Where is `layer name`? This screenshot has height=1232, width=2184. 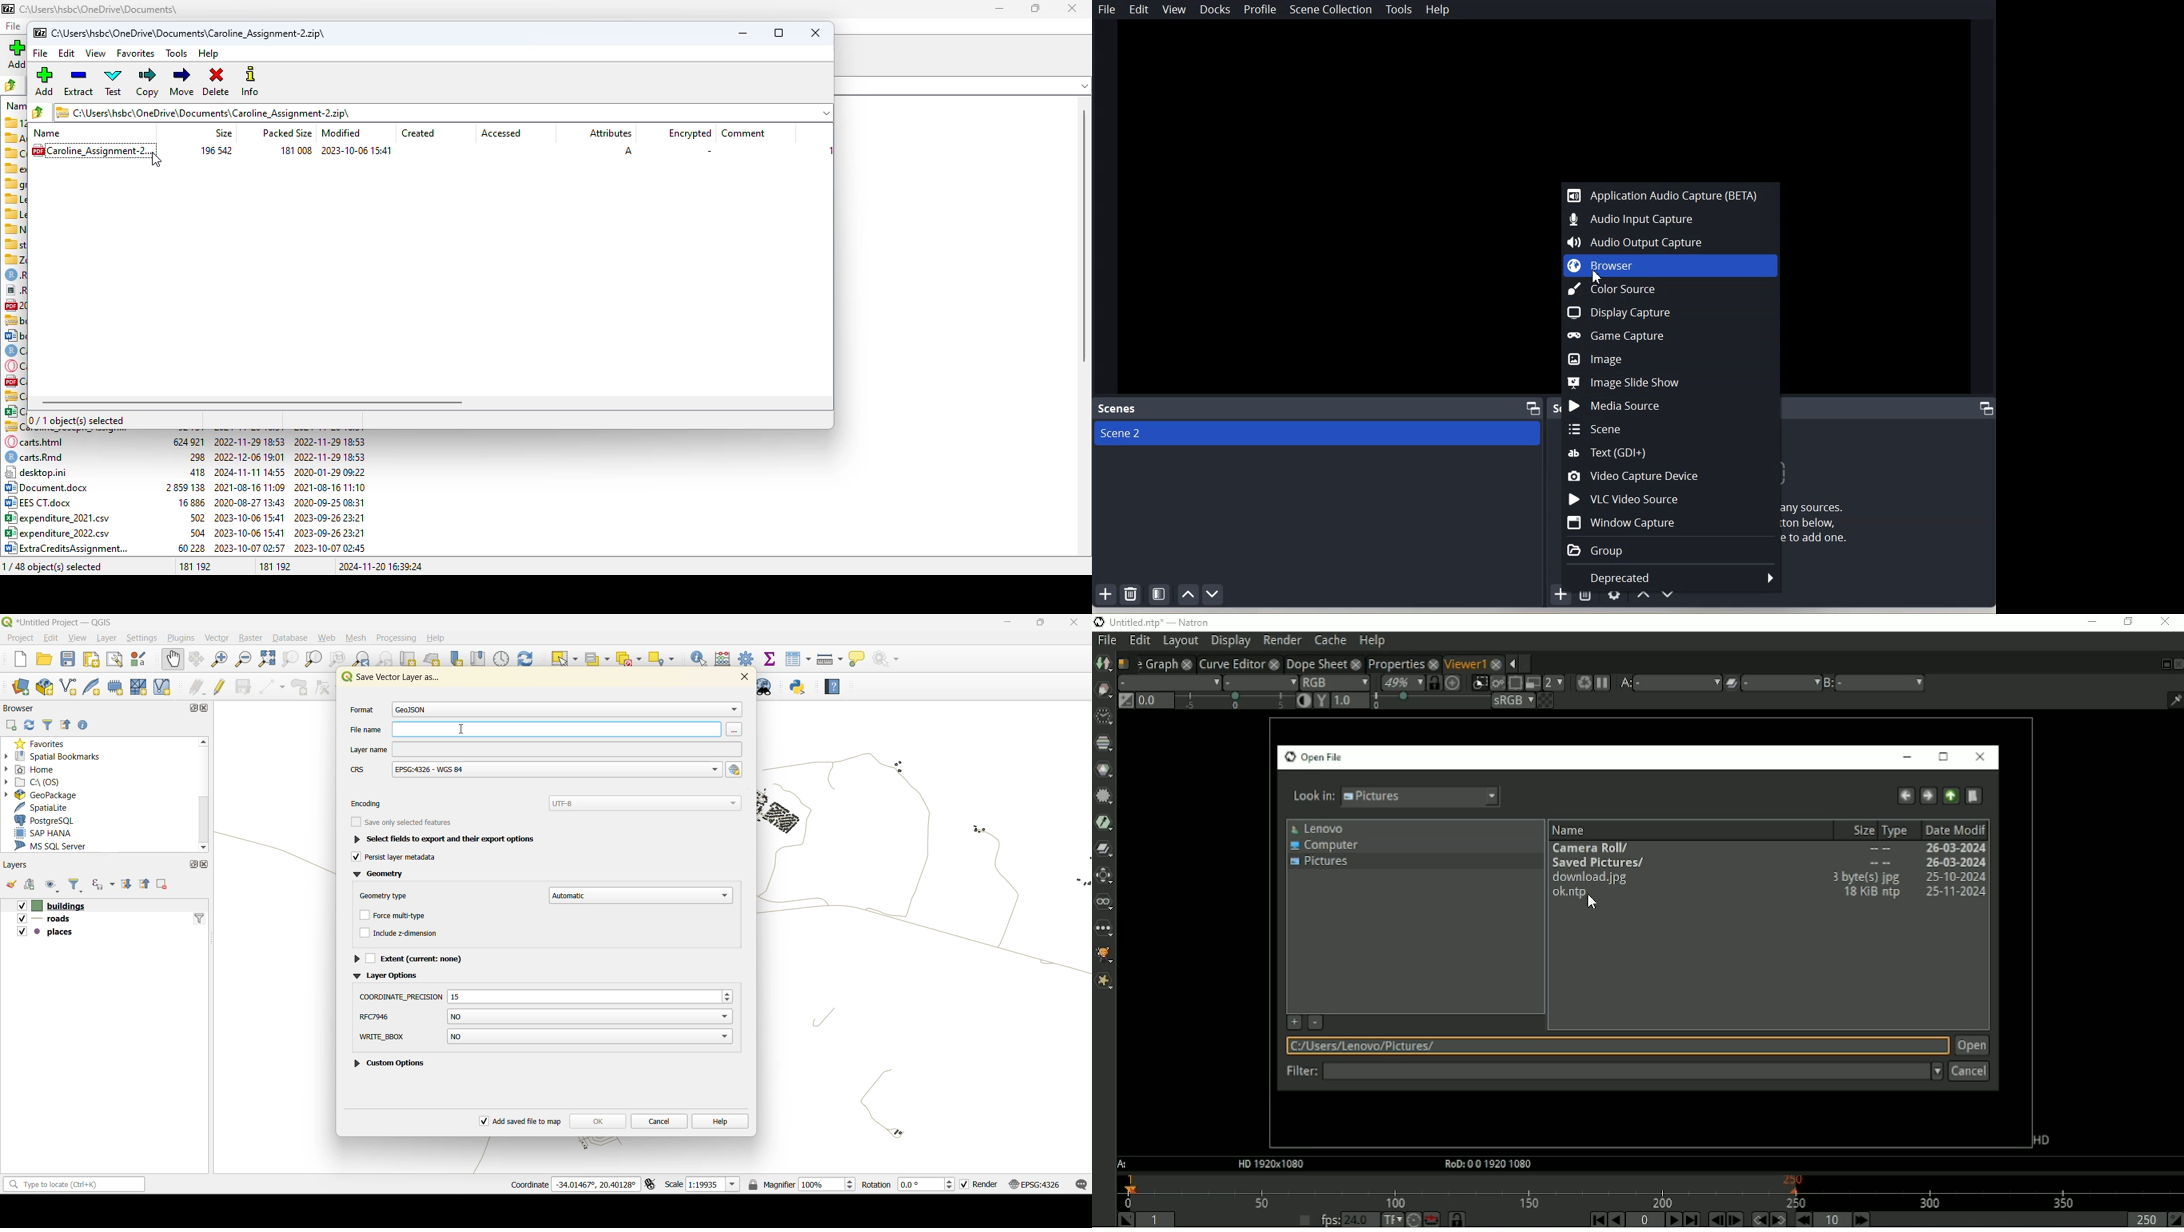 layer name is located at coordinates (545, 749).